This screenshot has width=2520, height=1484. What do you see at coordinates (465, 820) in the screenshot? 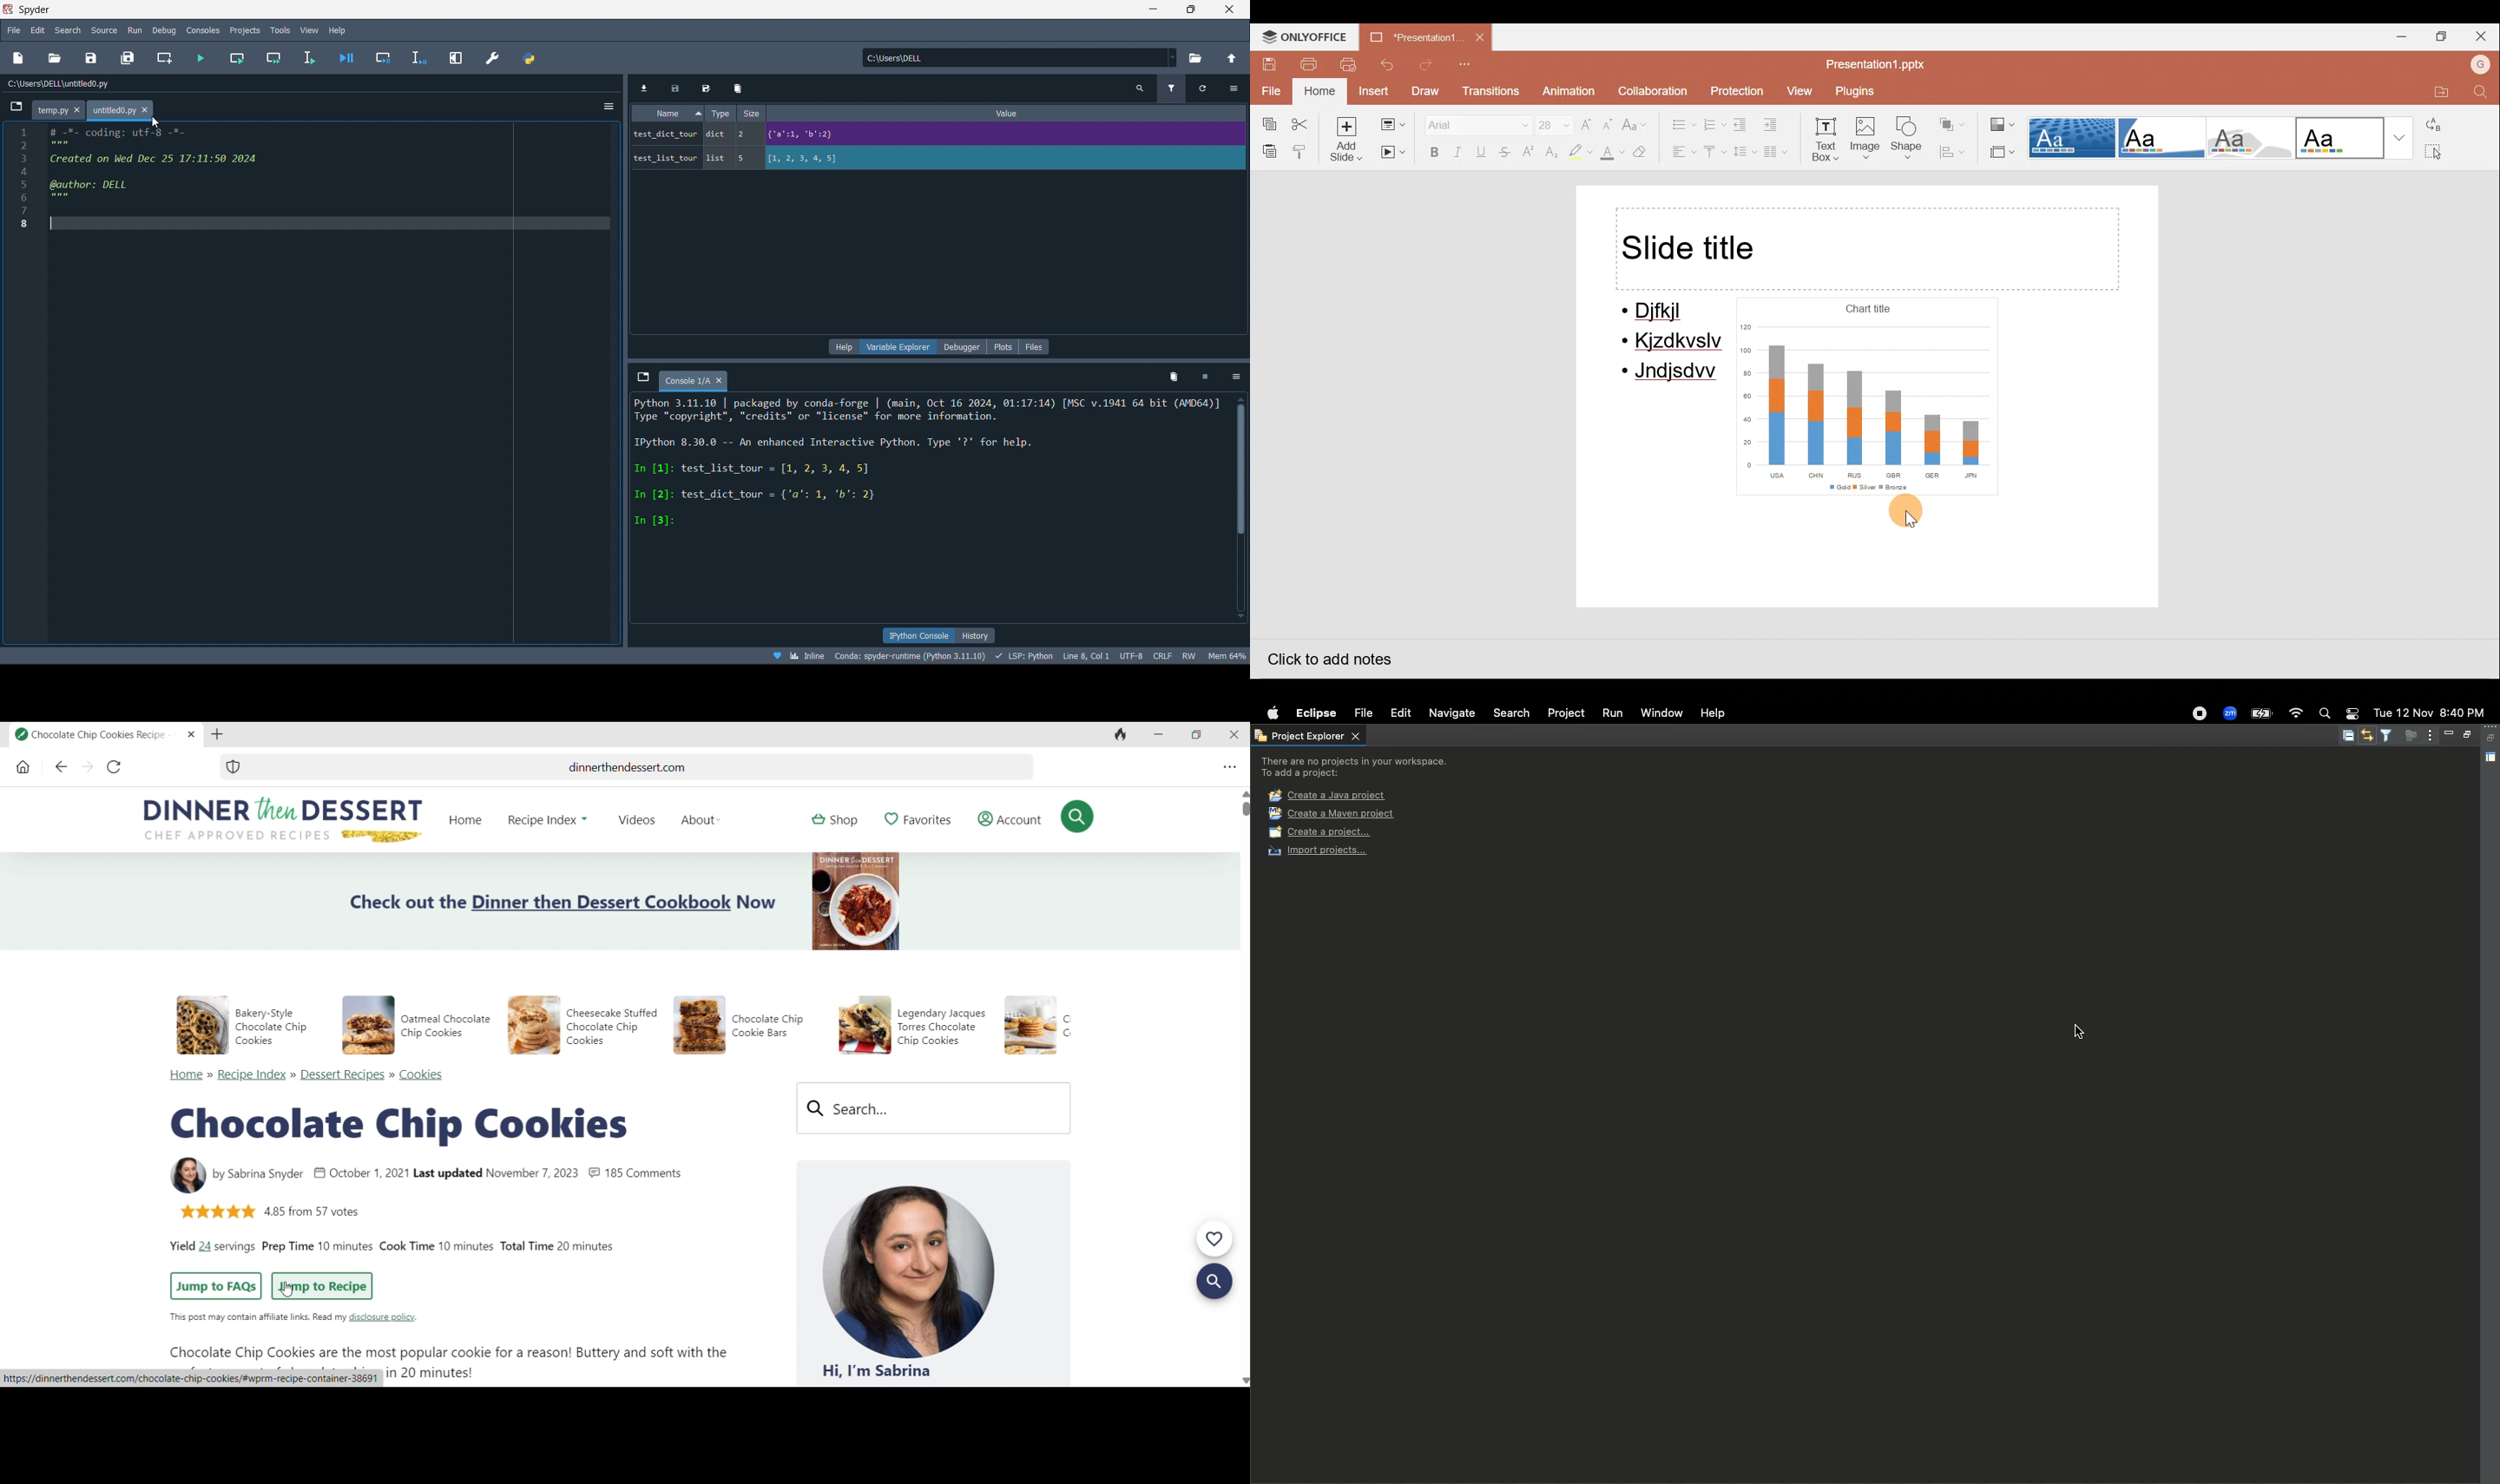
I see `Link to homepage` at bounding box center [465, 820].